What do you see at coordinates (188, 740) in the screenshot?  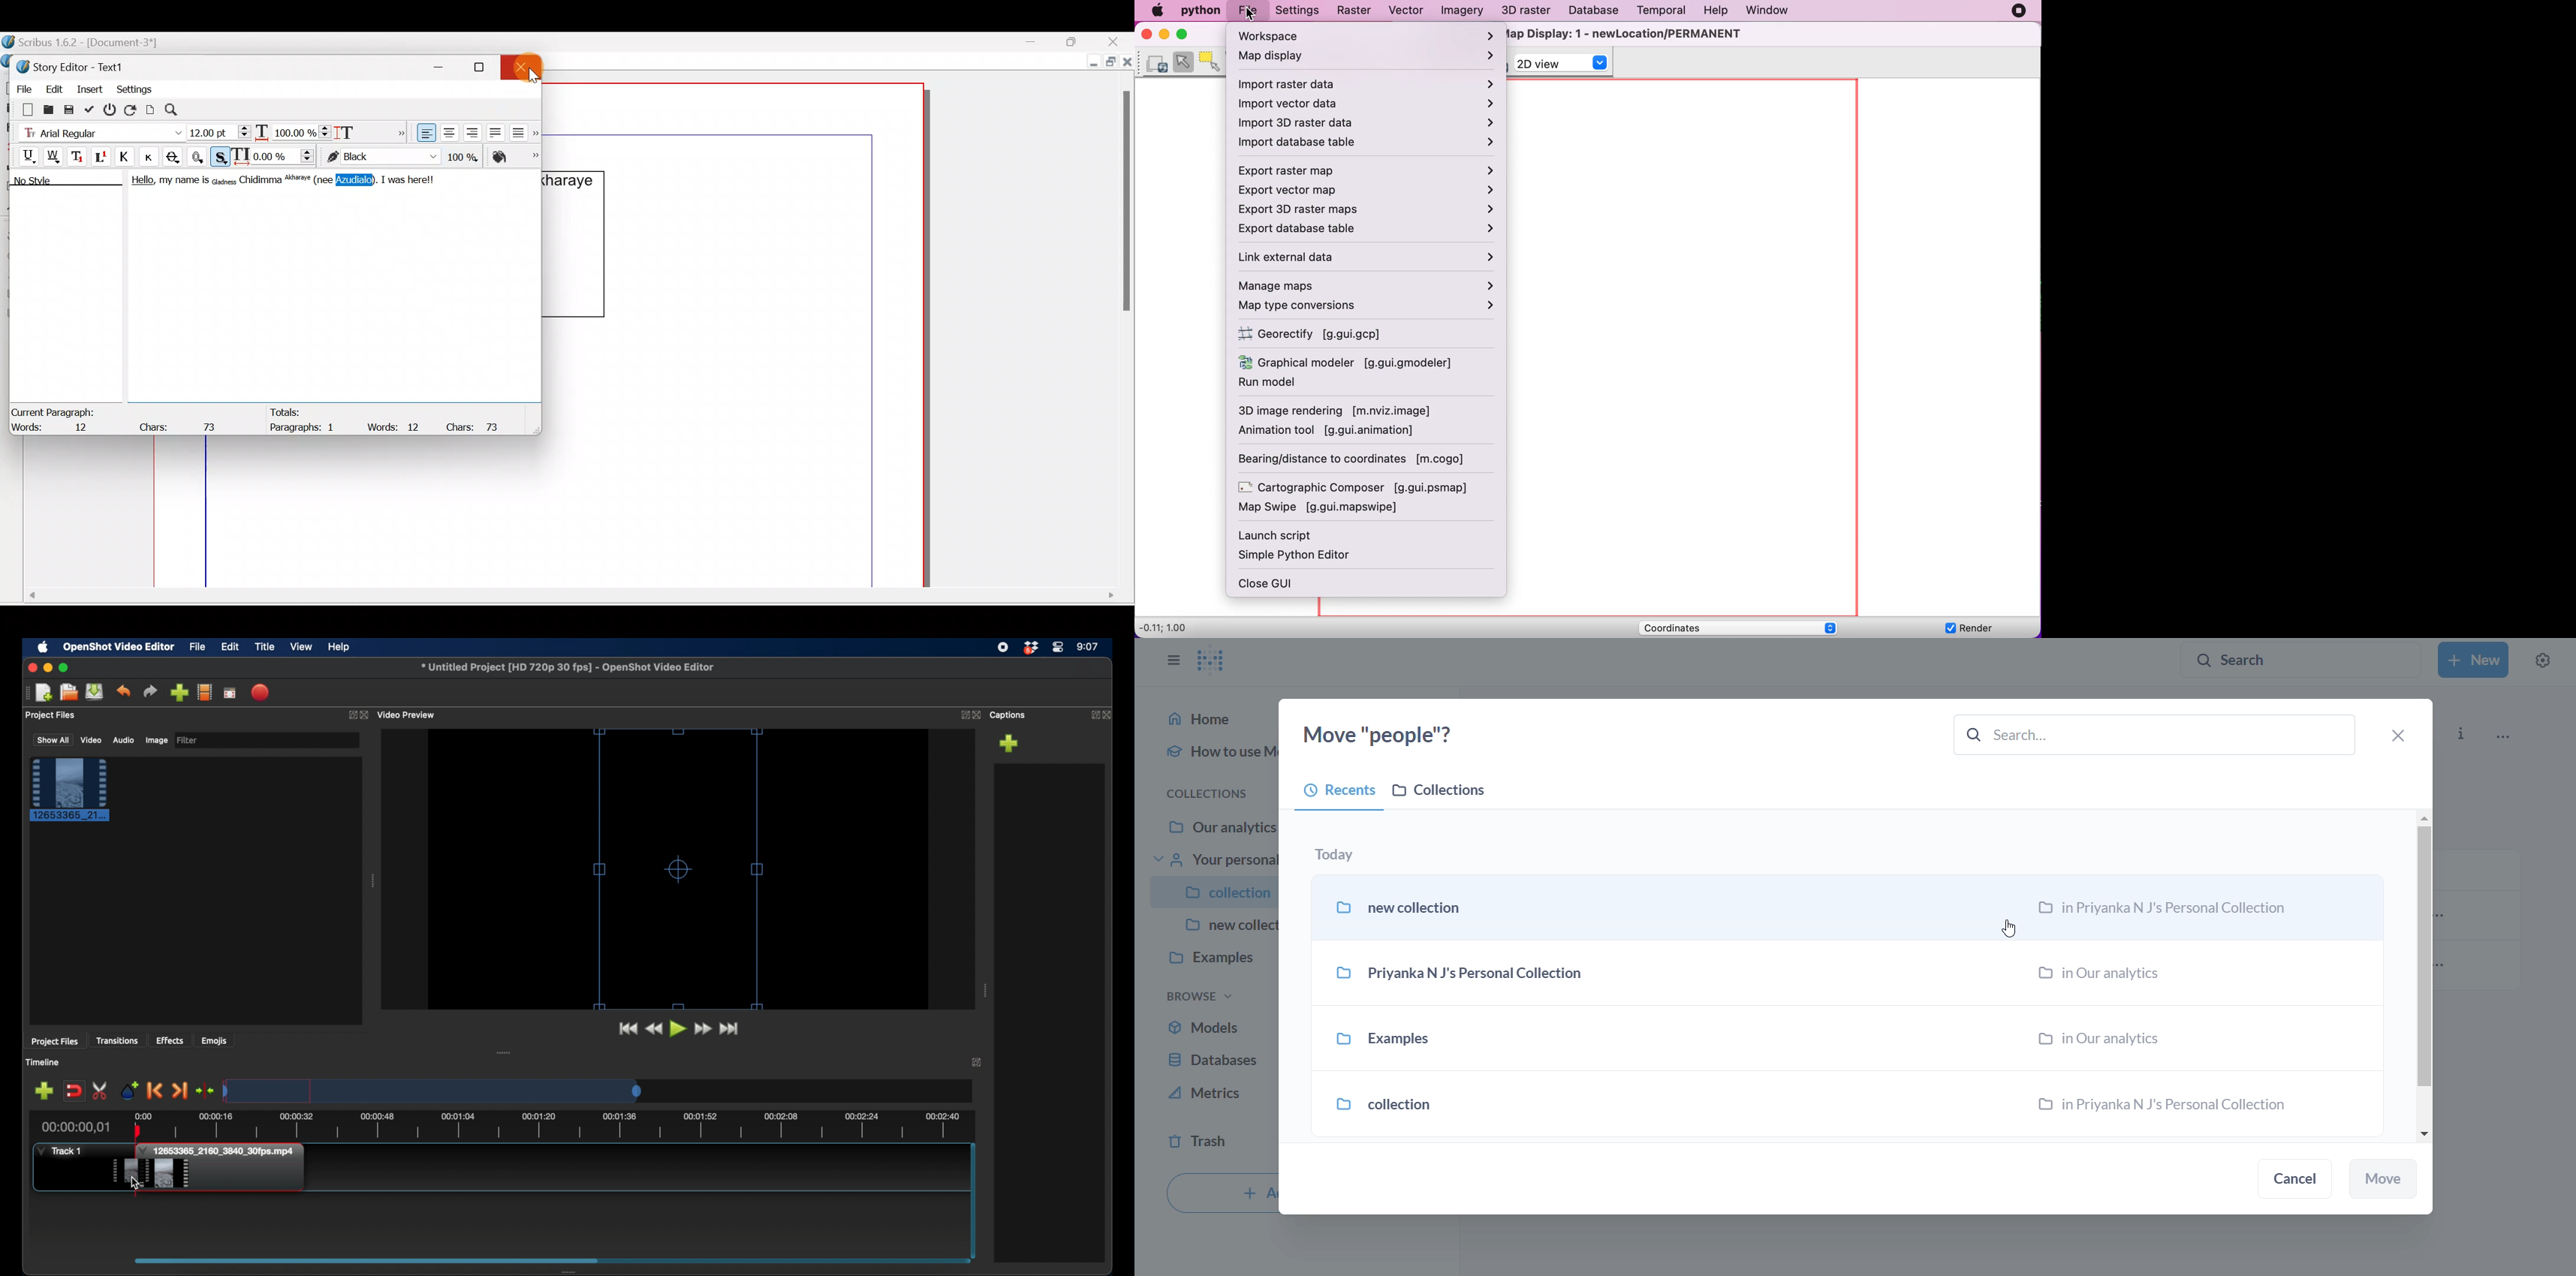 I see `filter` at bounding box center [188, 740].